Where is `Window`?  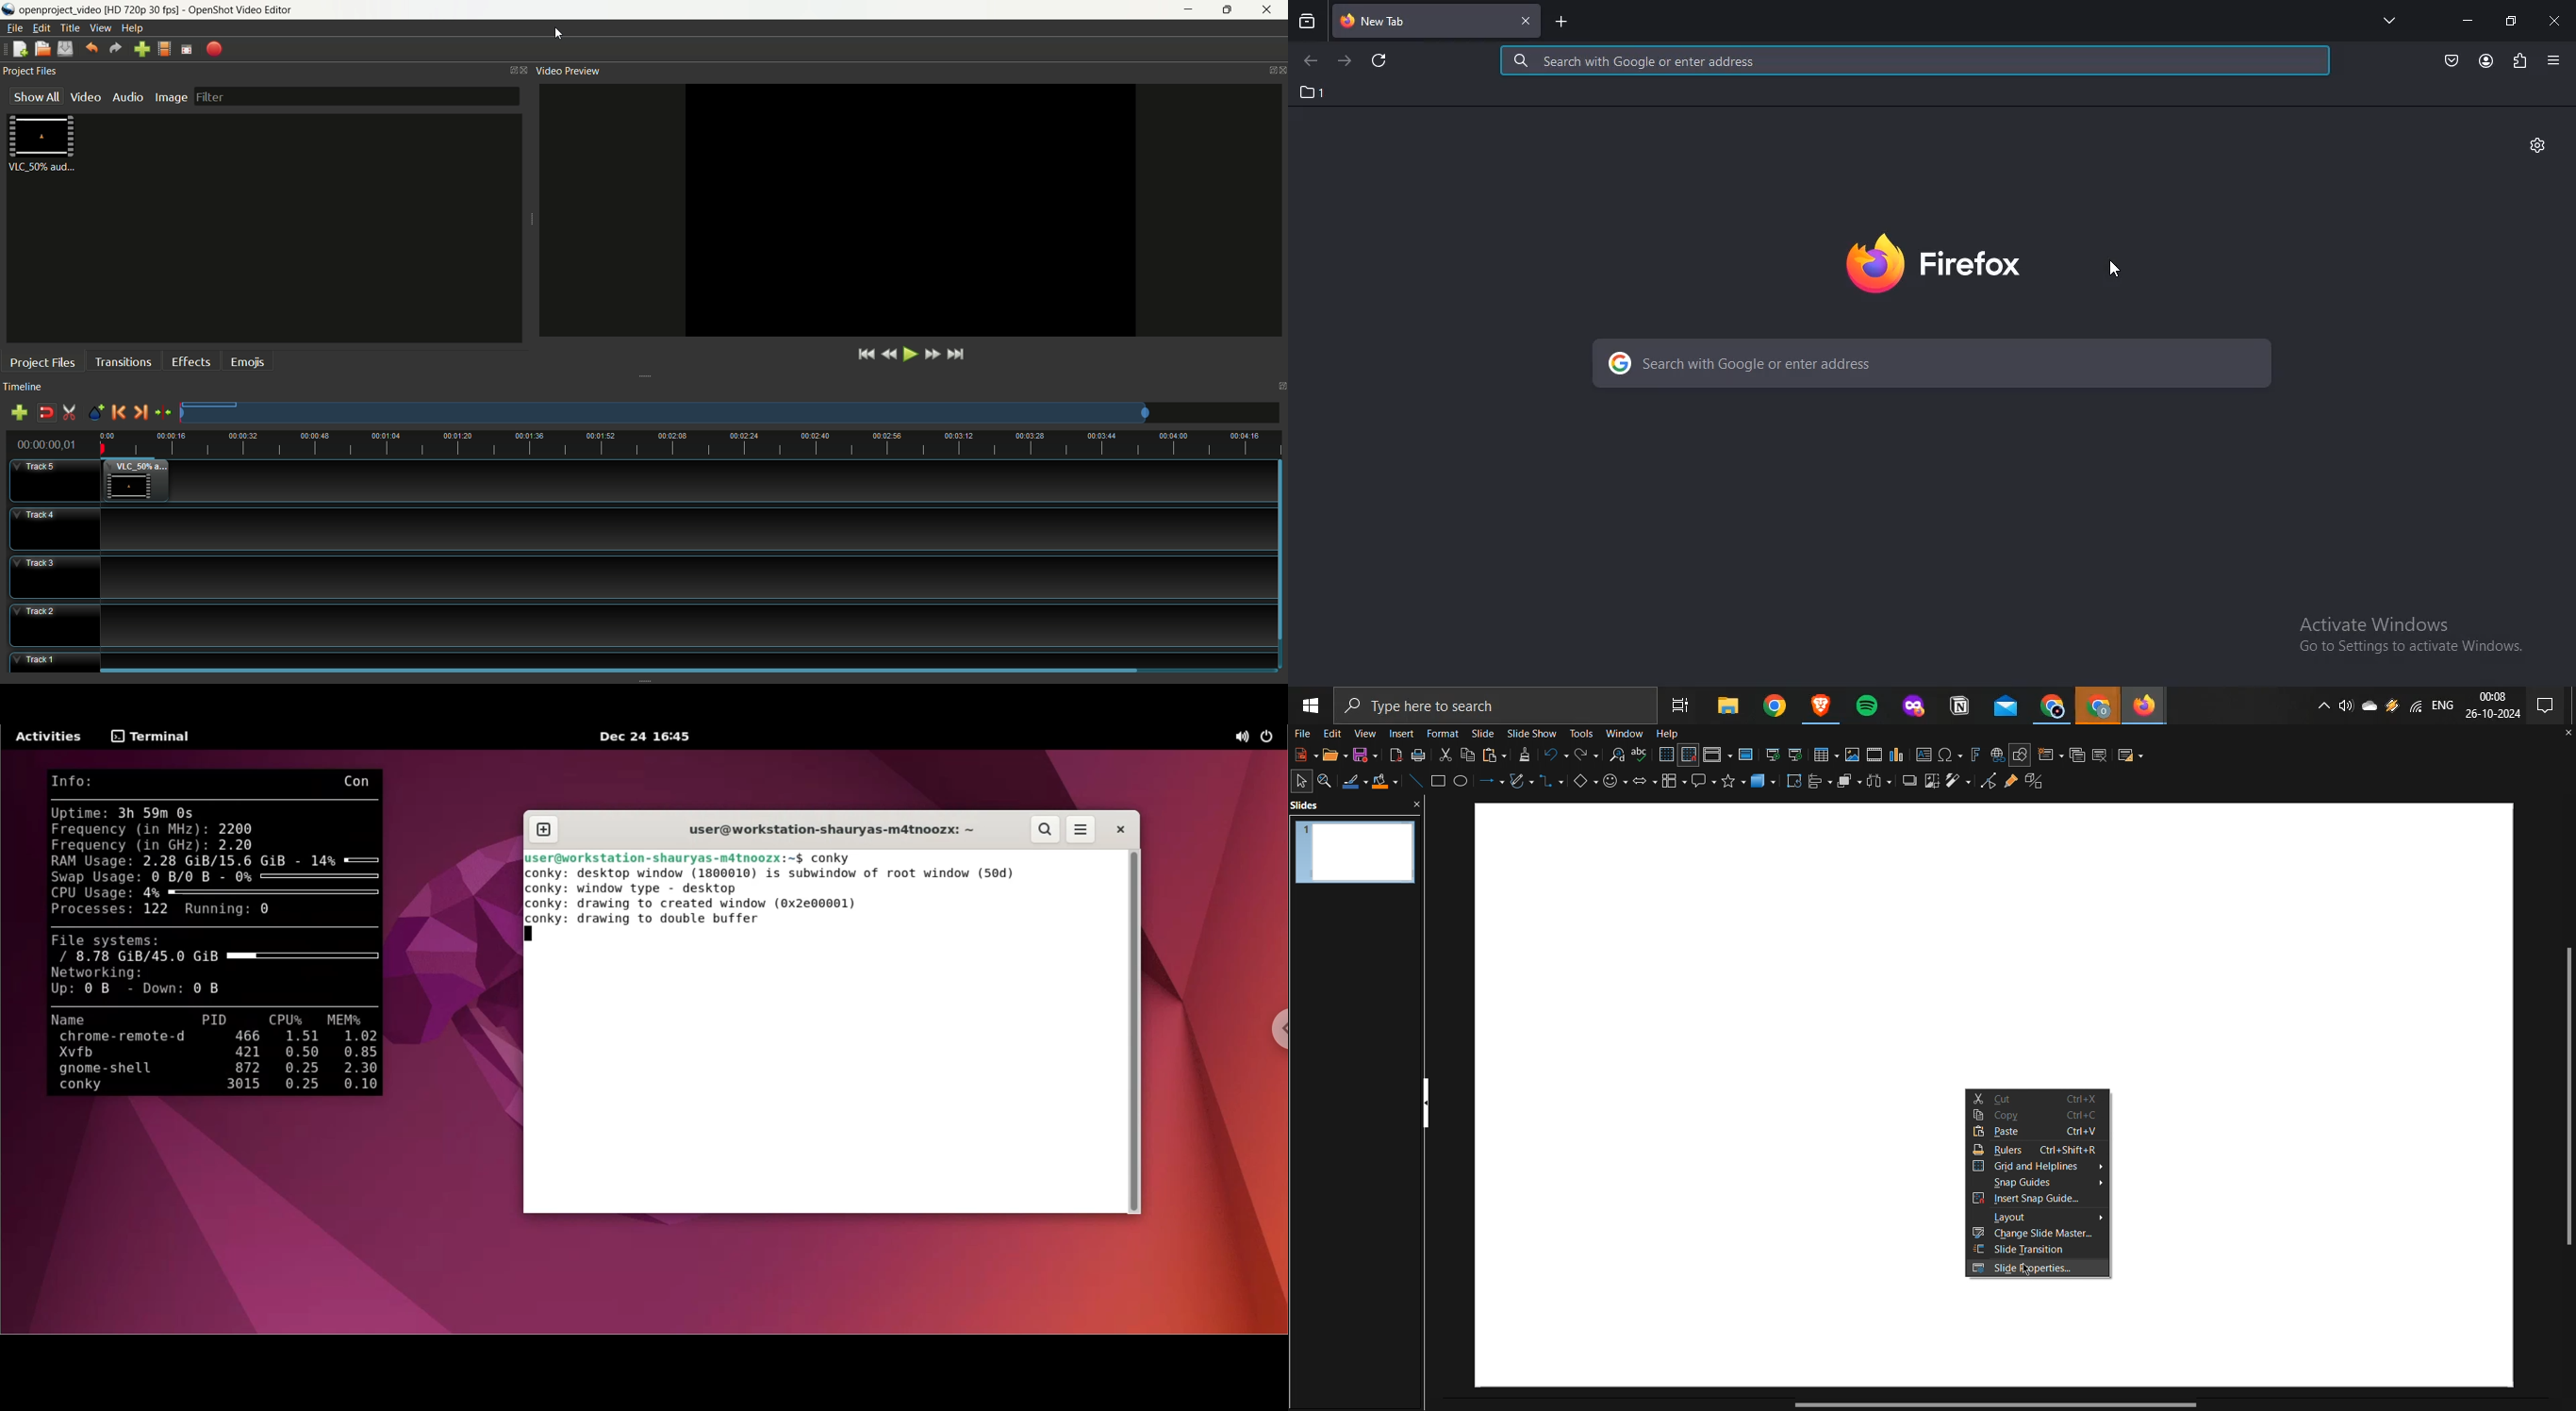 Window is located at coordinates (1625, 734).